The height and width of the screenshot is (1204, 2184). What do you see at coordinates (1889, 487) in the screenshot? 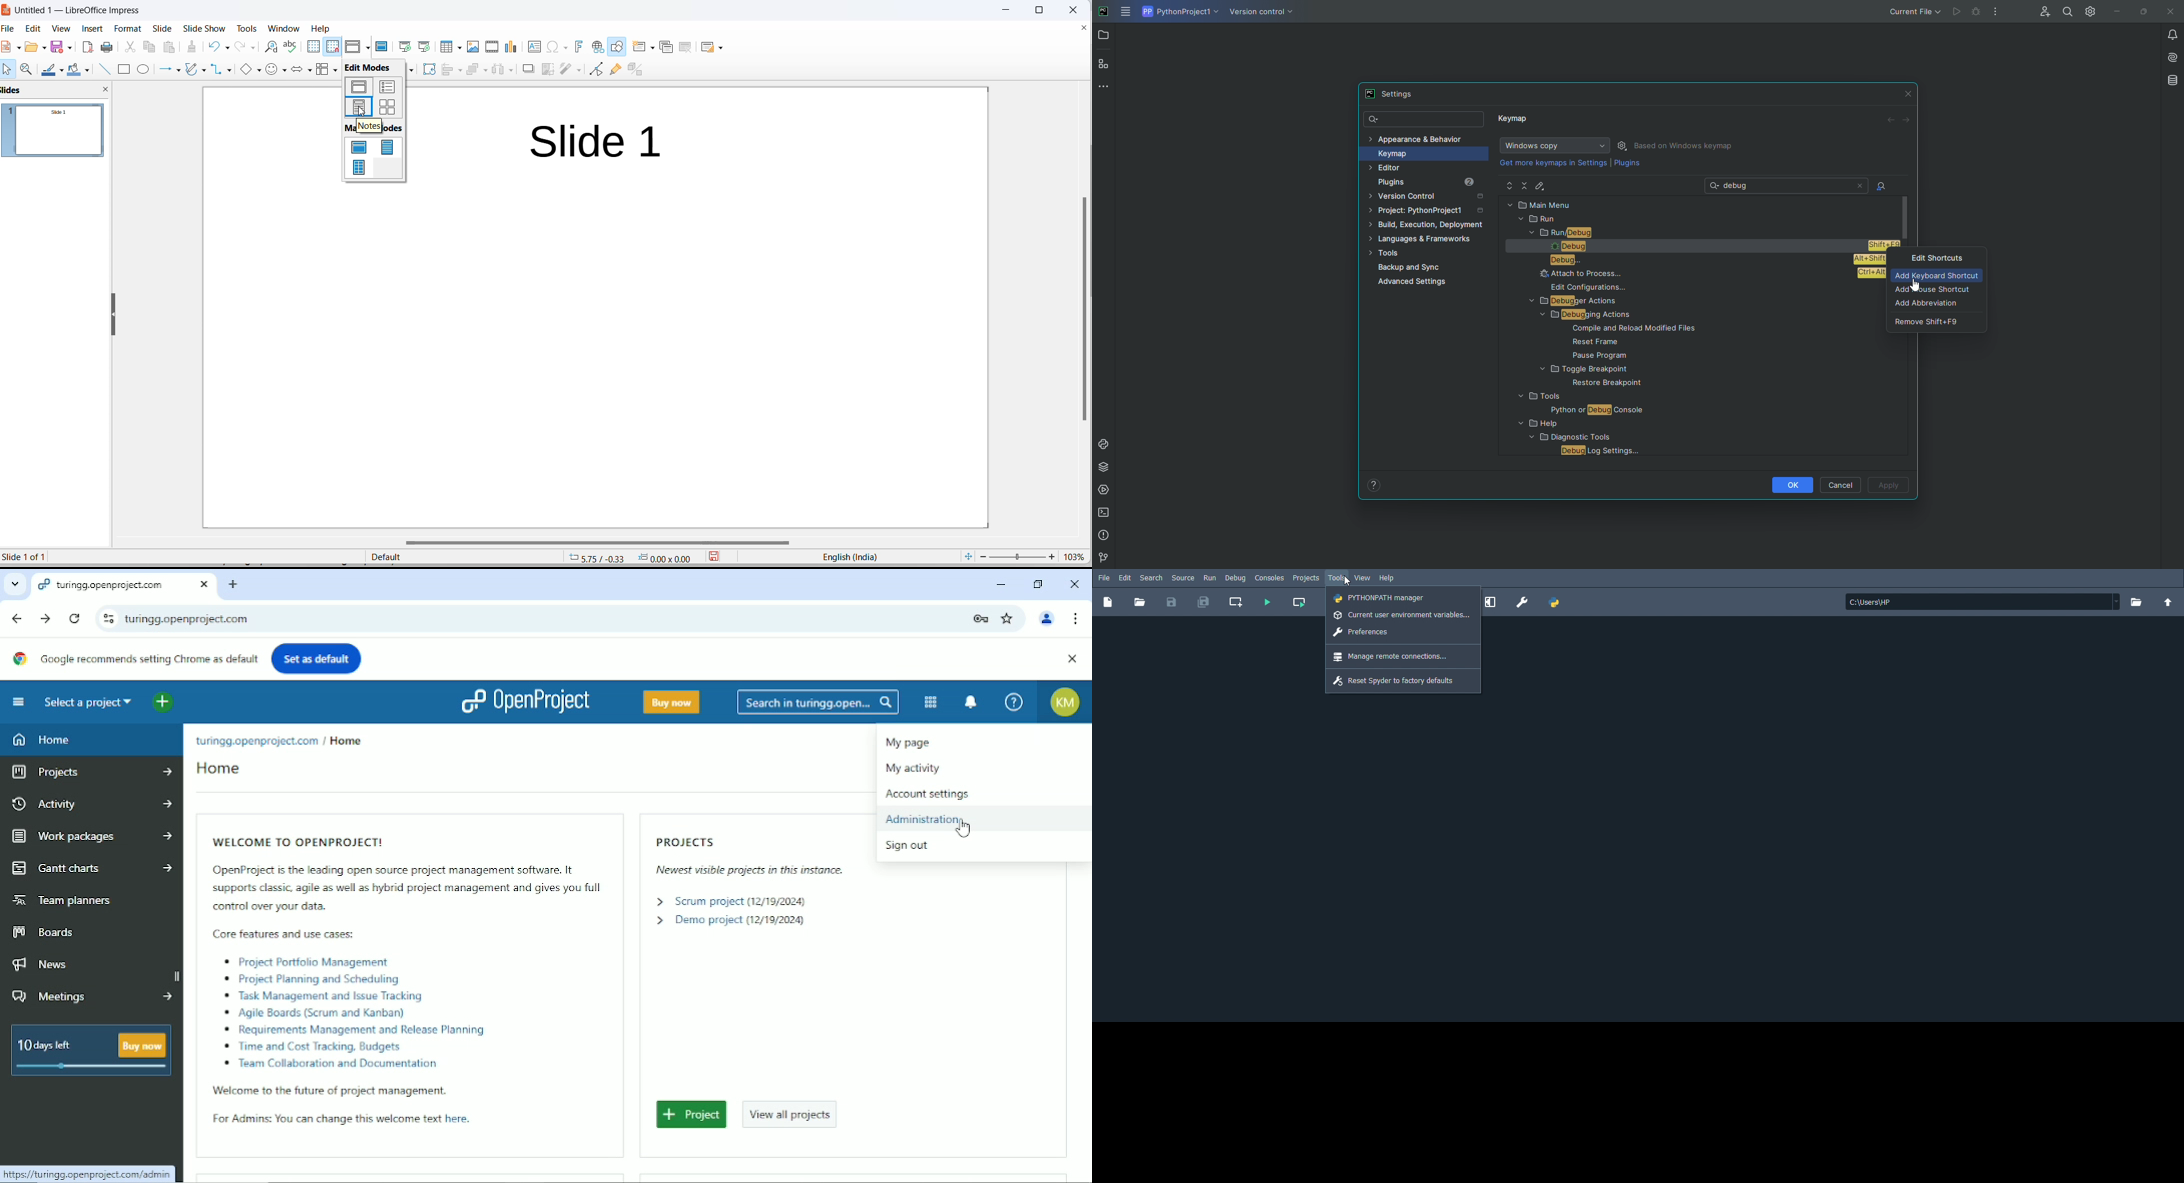
I see `Apply` at bounding box center [1889, 487].